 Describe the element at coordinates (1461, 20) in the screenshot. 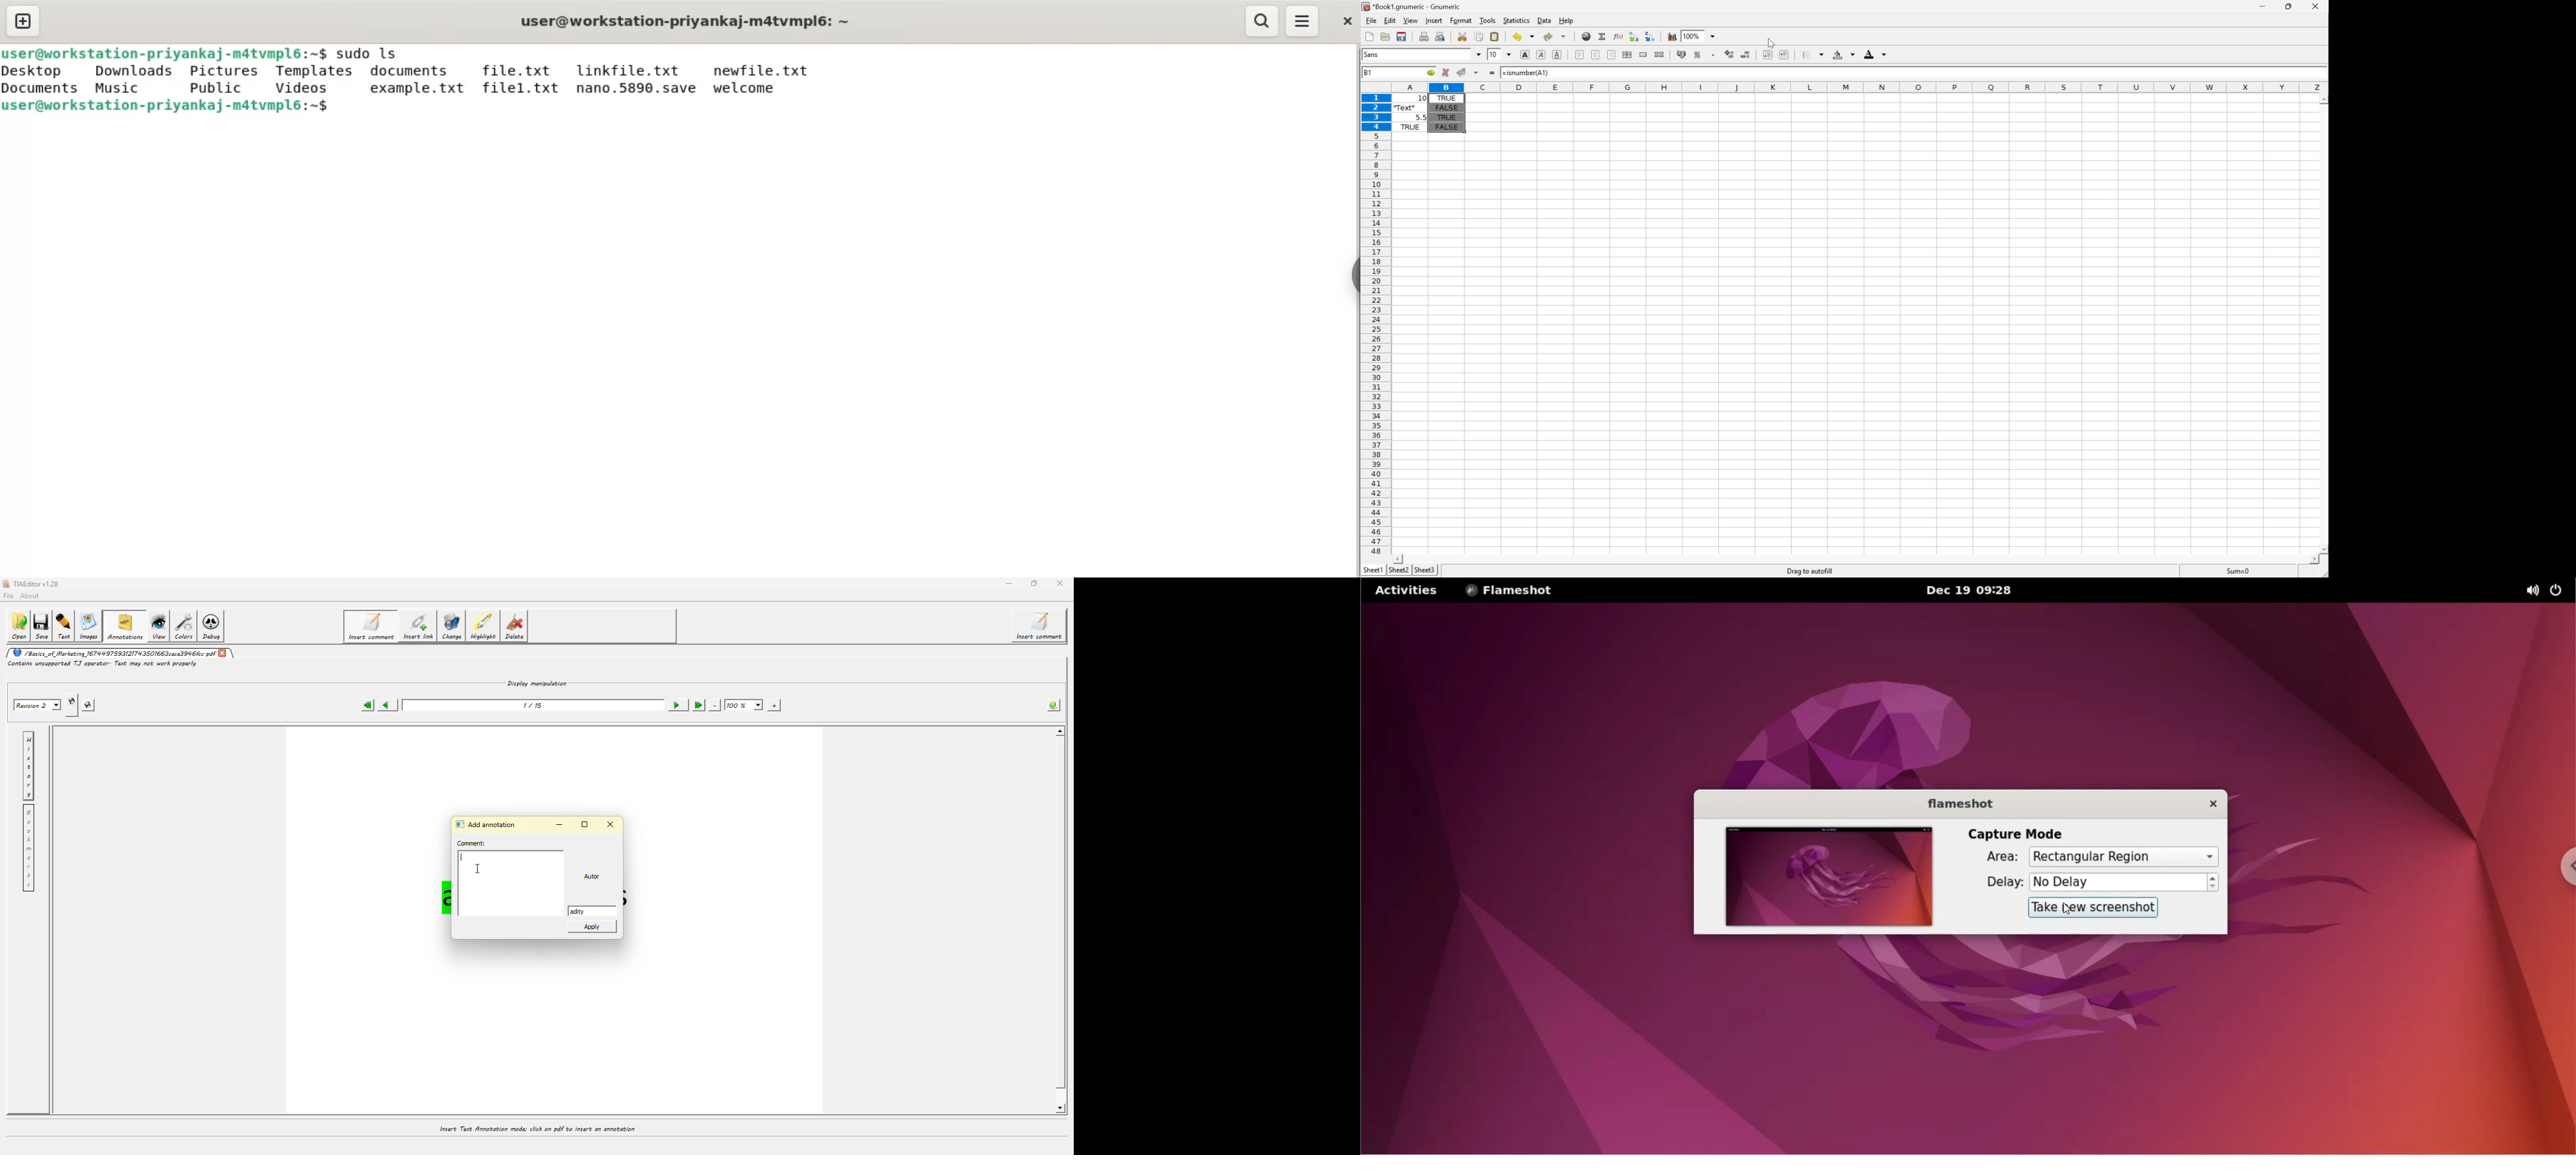

I see `Format` at that location.